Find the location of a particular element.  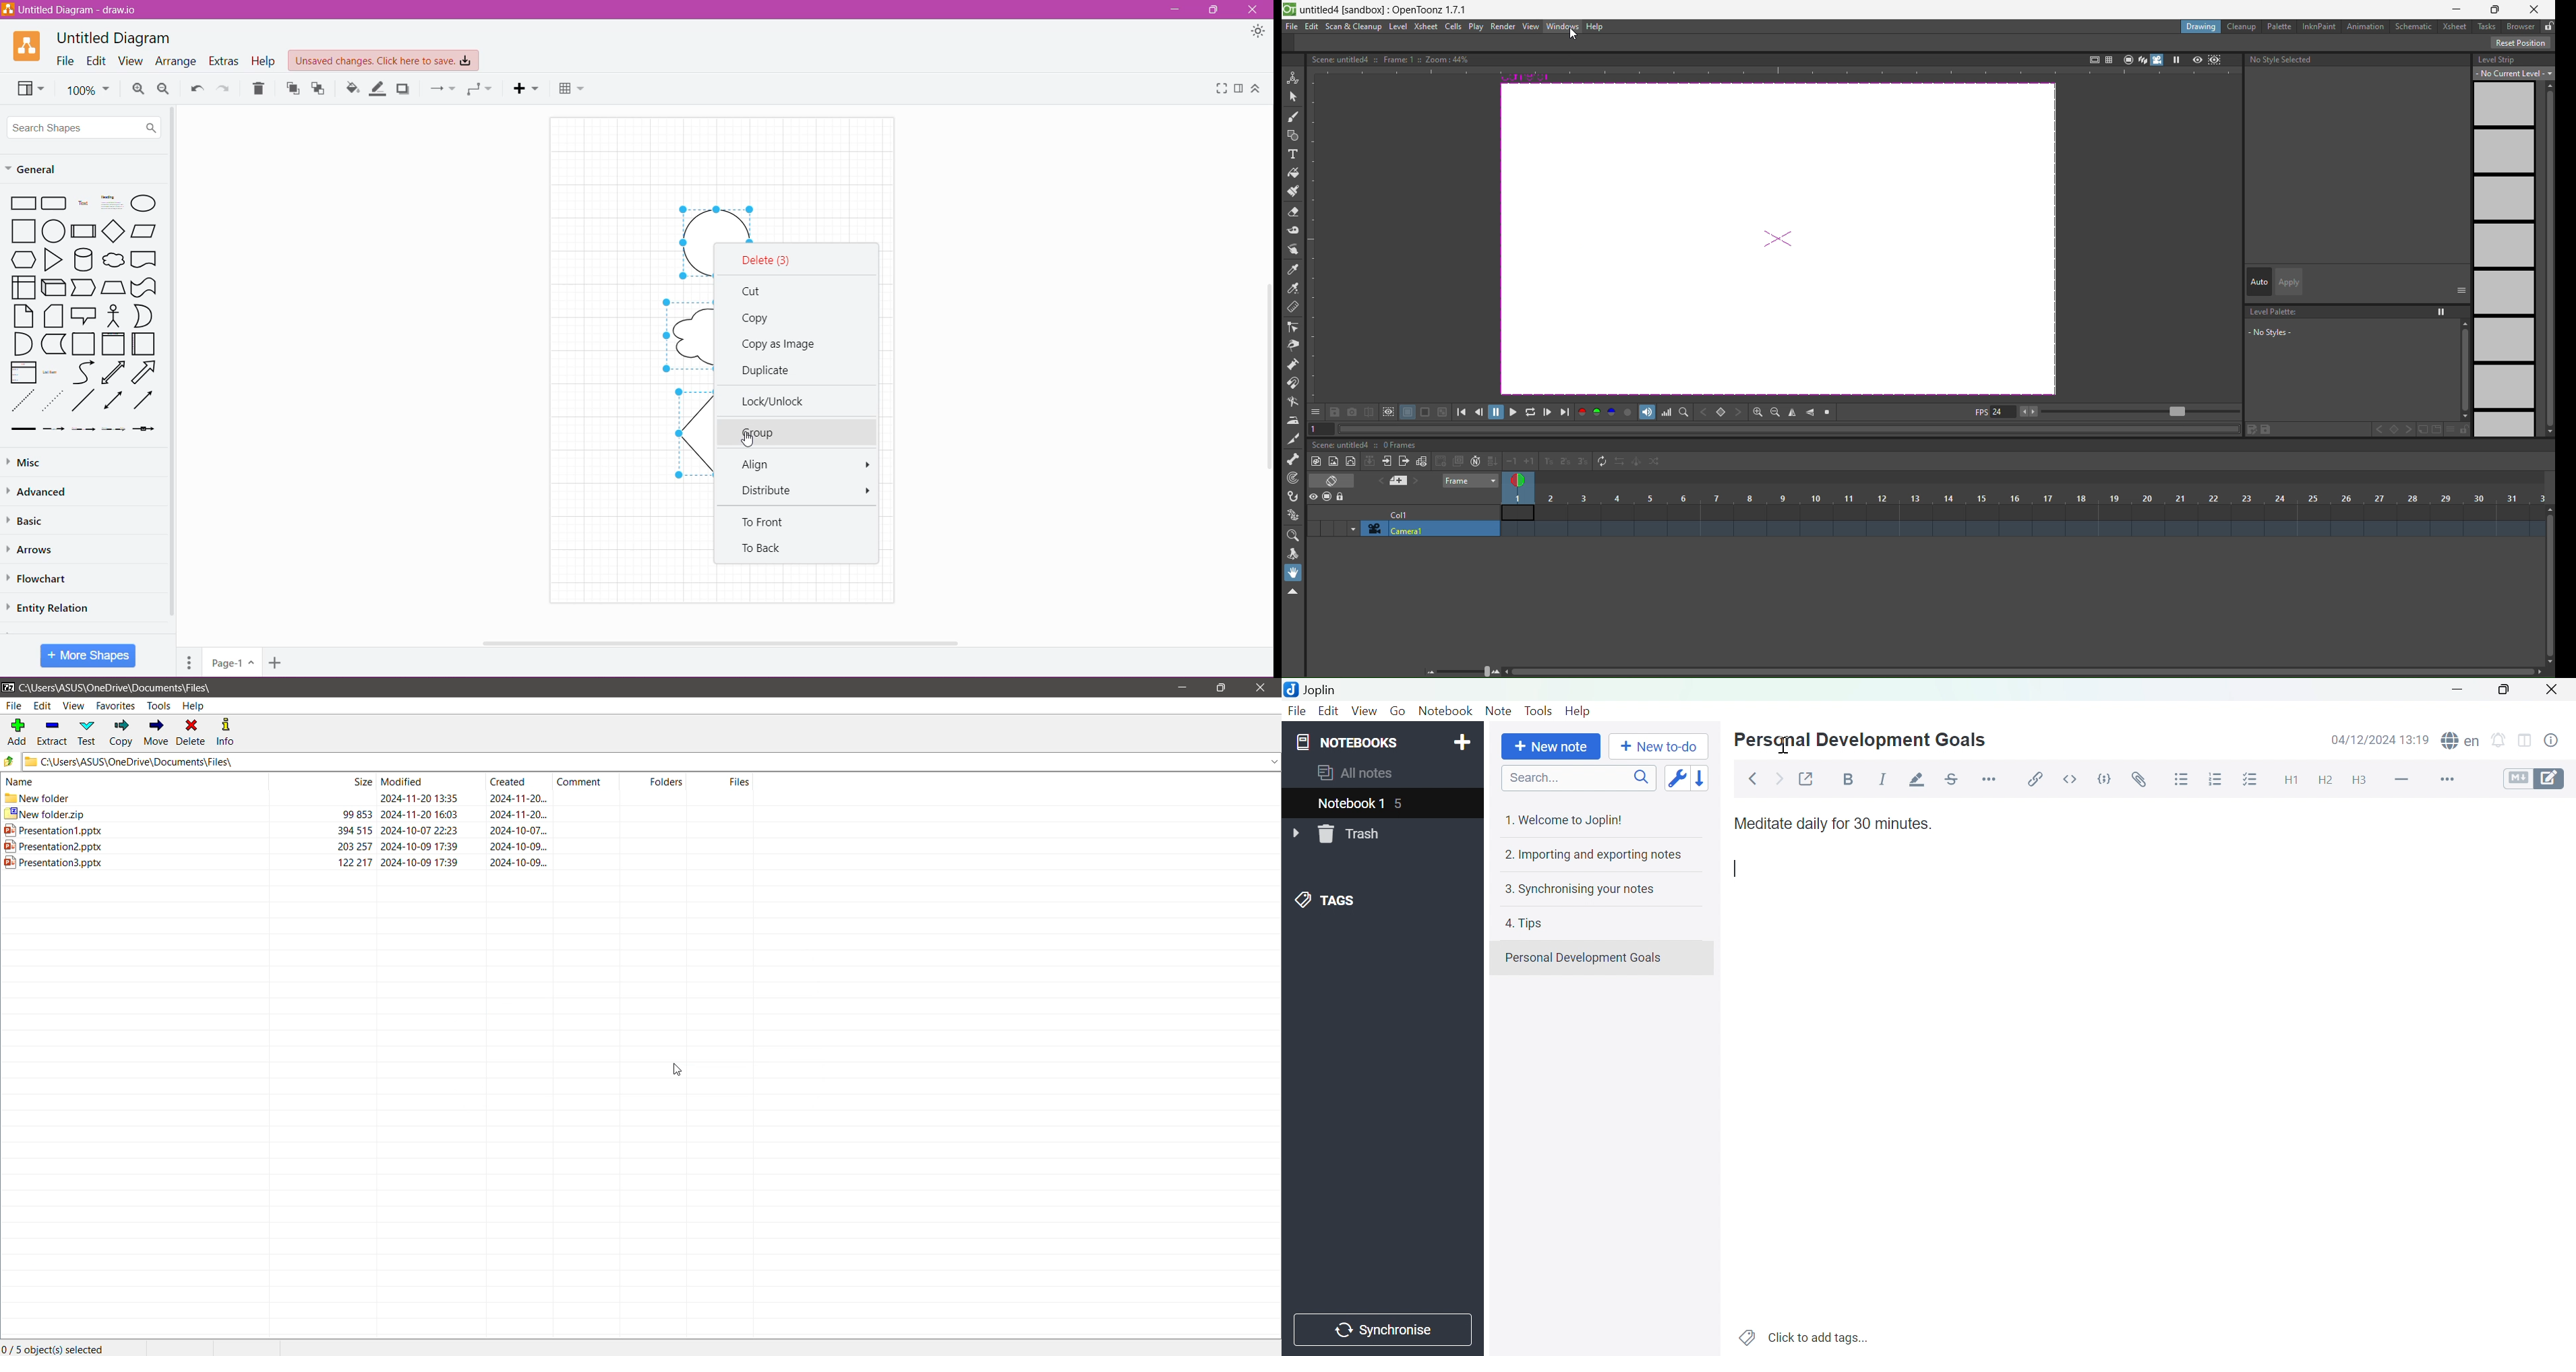

Arrange is located at coordinates (176, 62).